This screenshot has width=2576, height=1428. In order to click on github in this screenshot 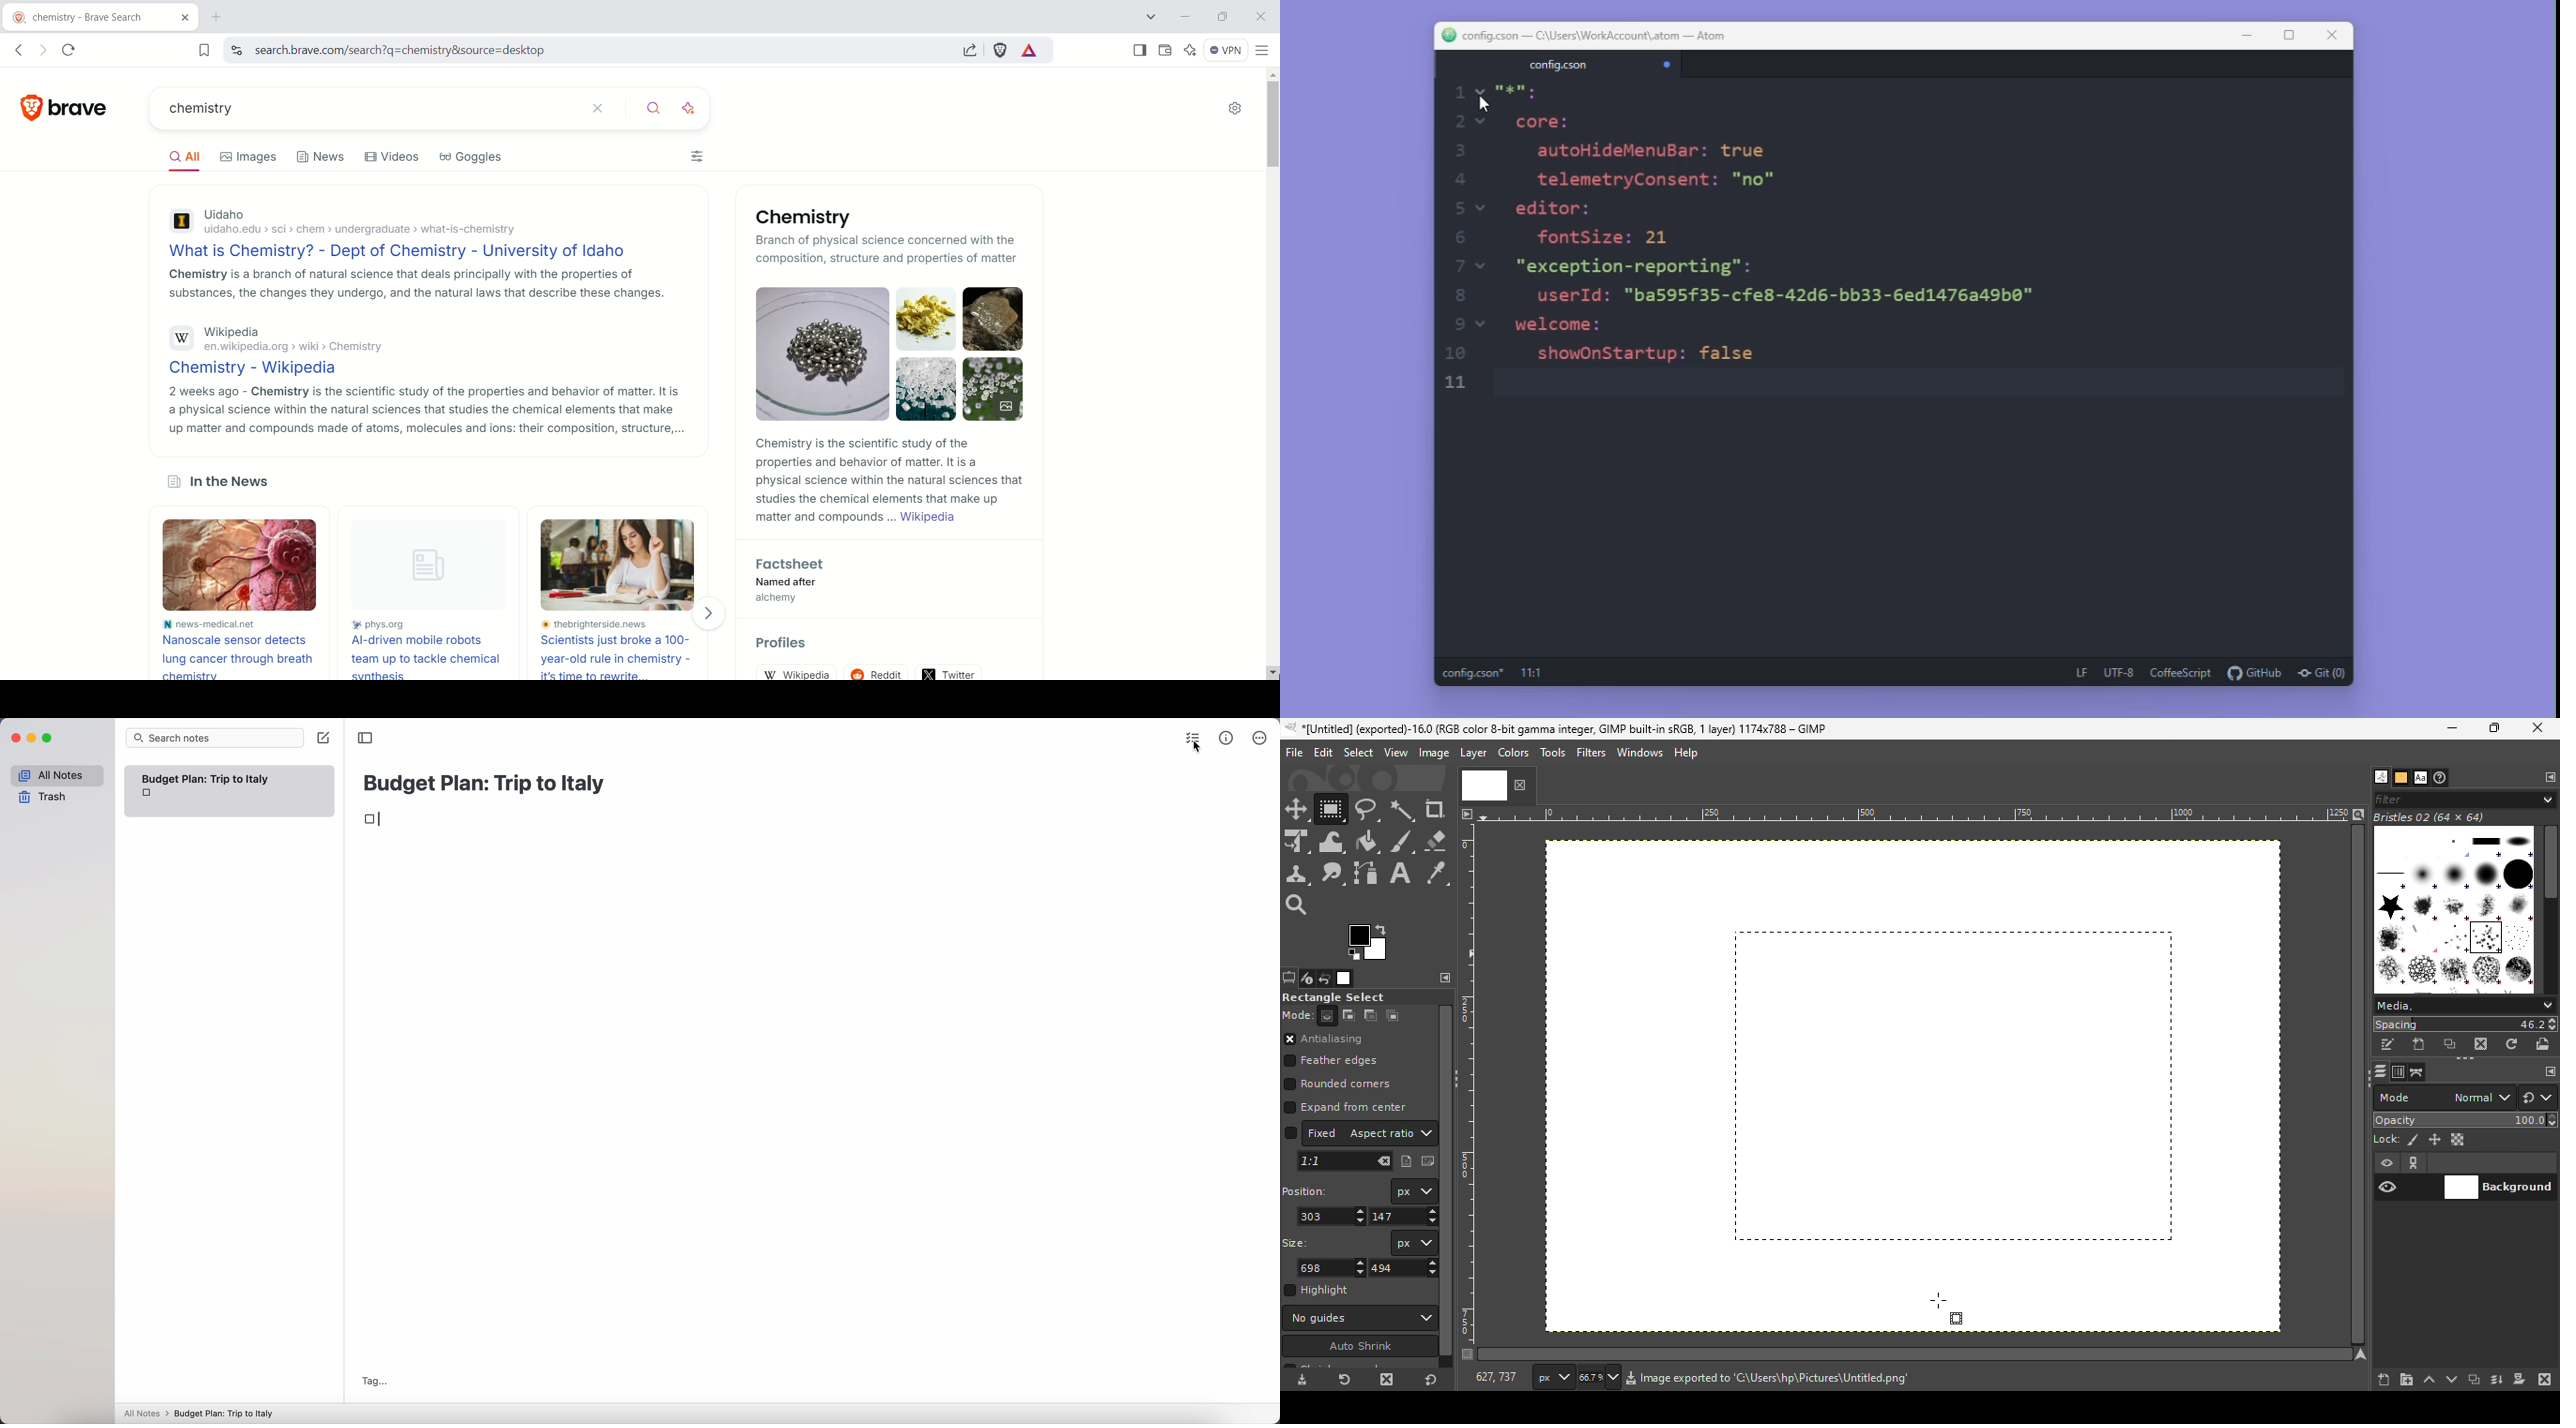, I will do `click(2254, 670)`.